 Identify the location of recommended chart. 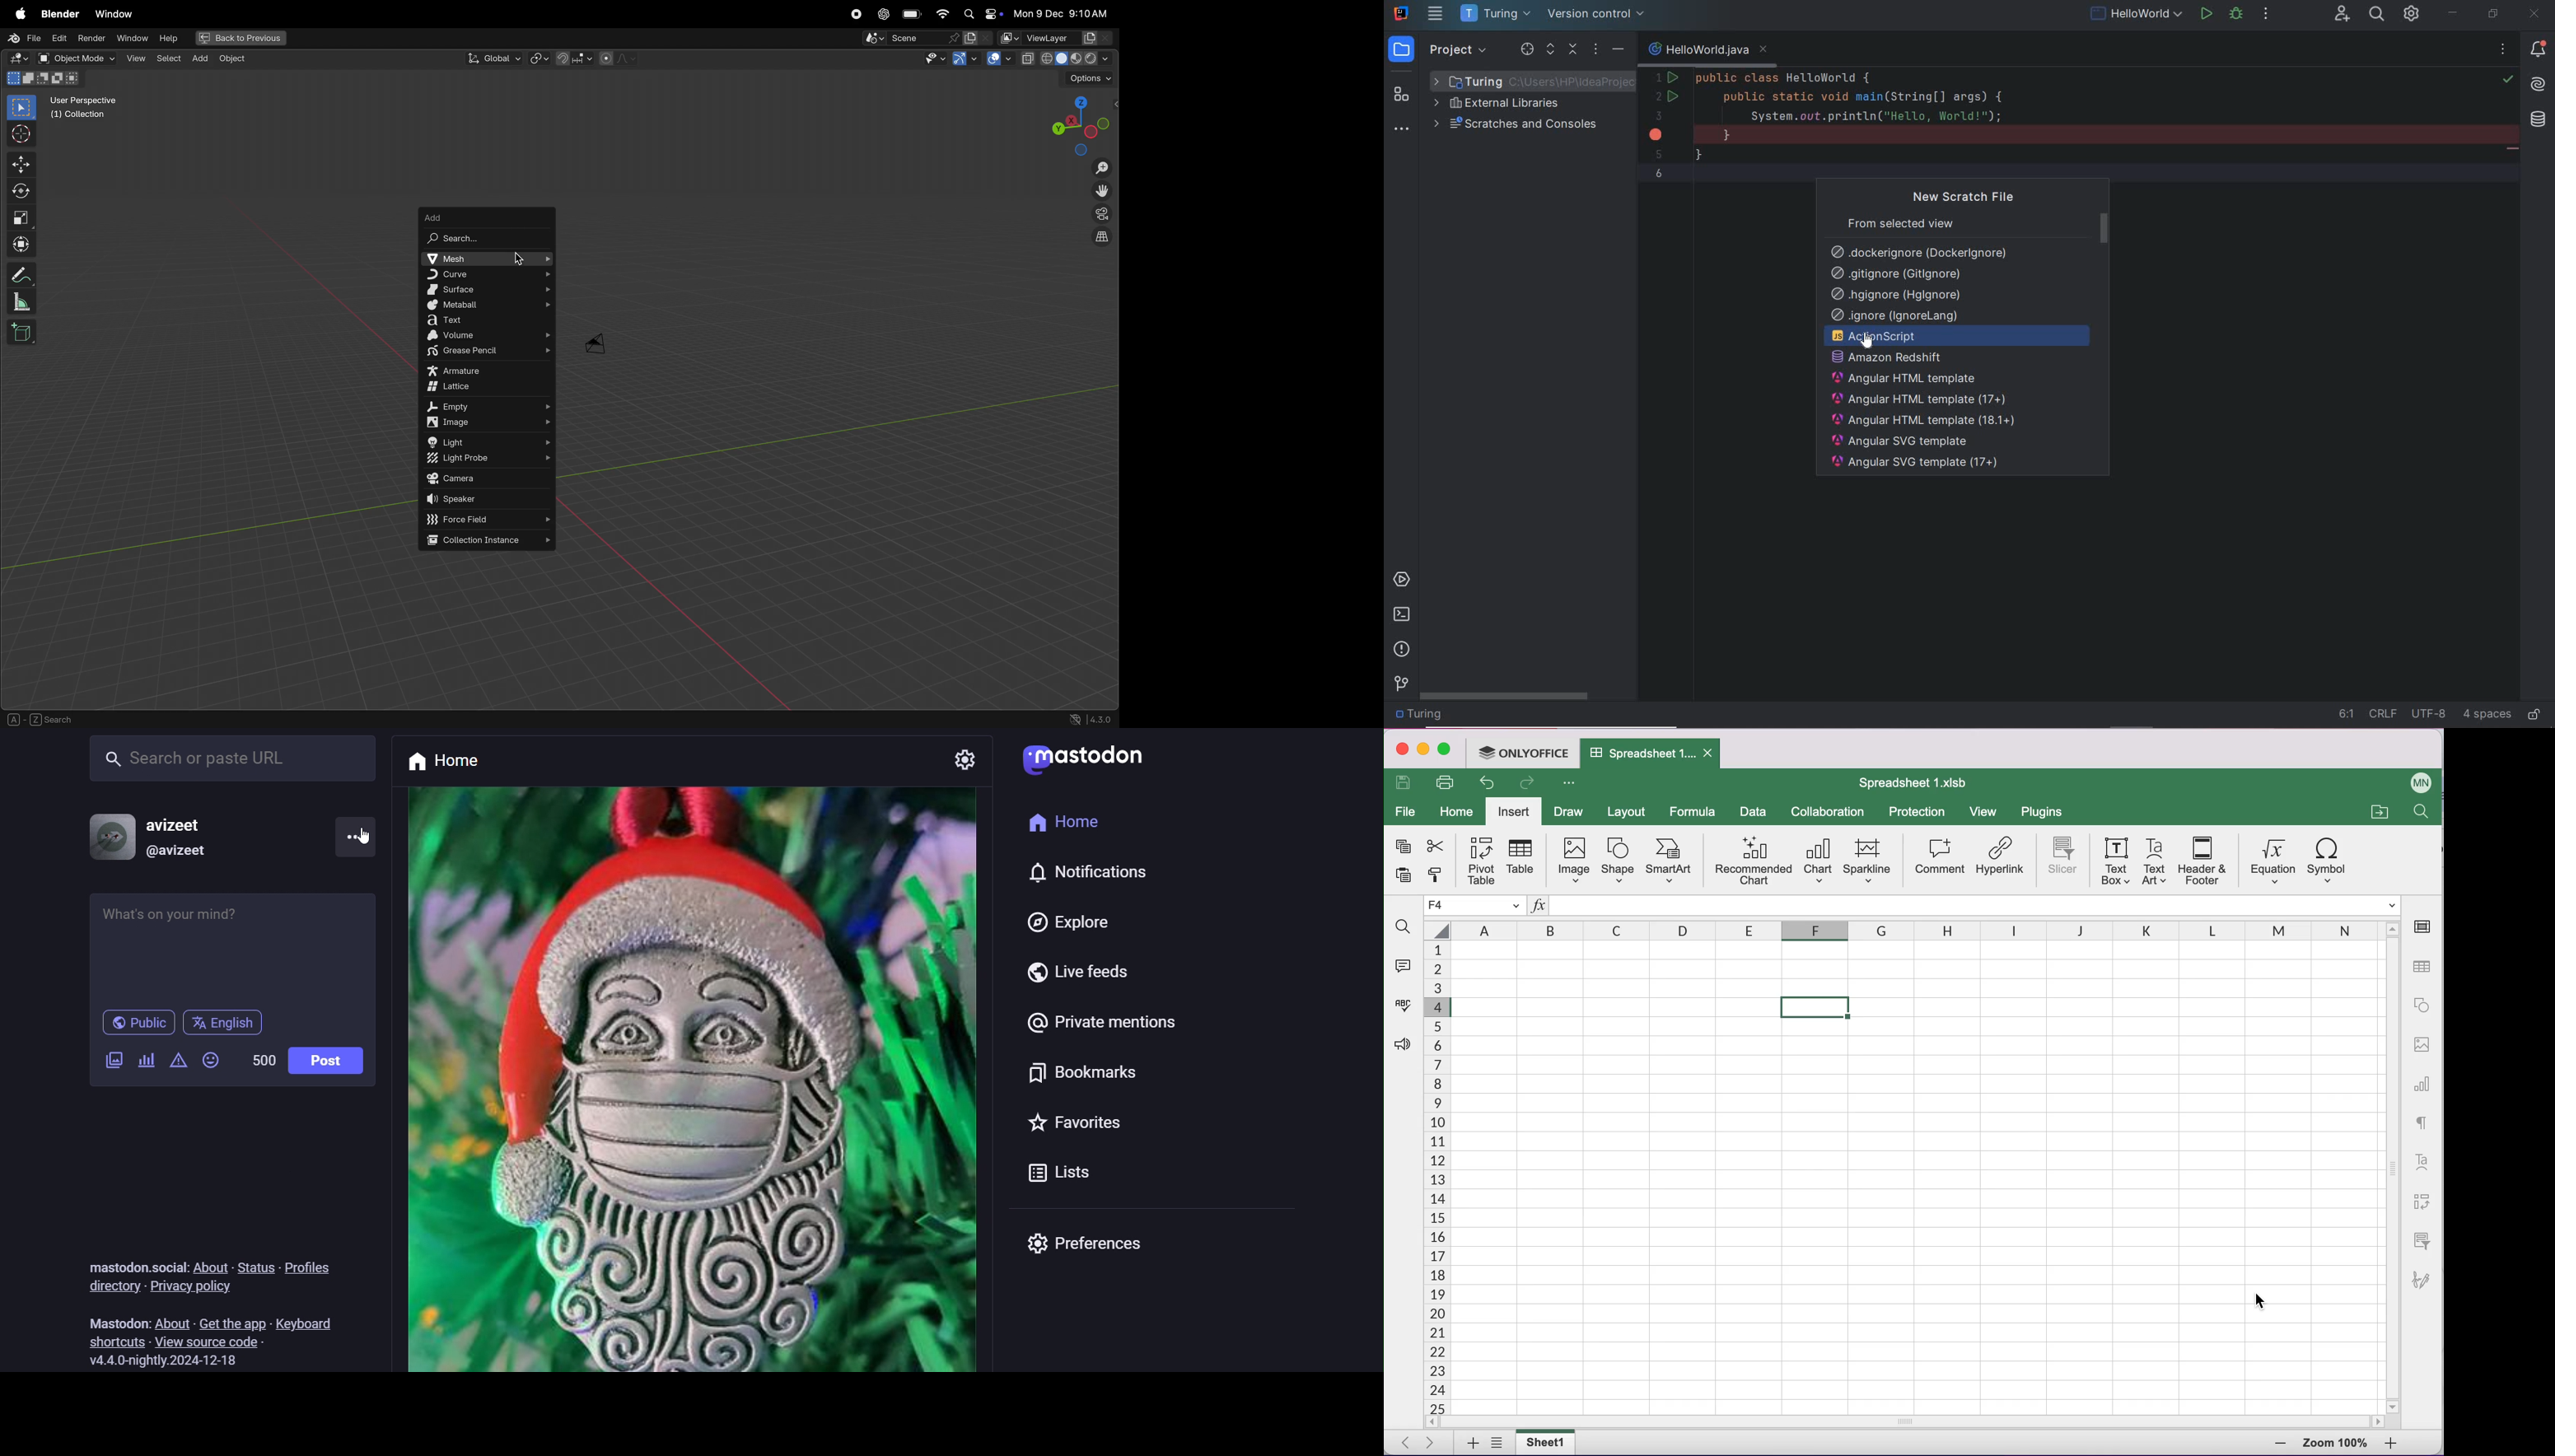
(1753, 860).